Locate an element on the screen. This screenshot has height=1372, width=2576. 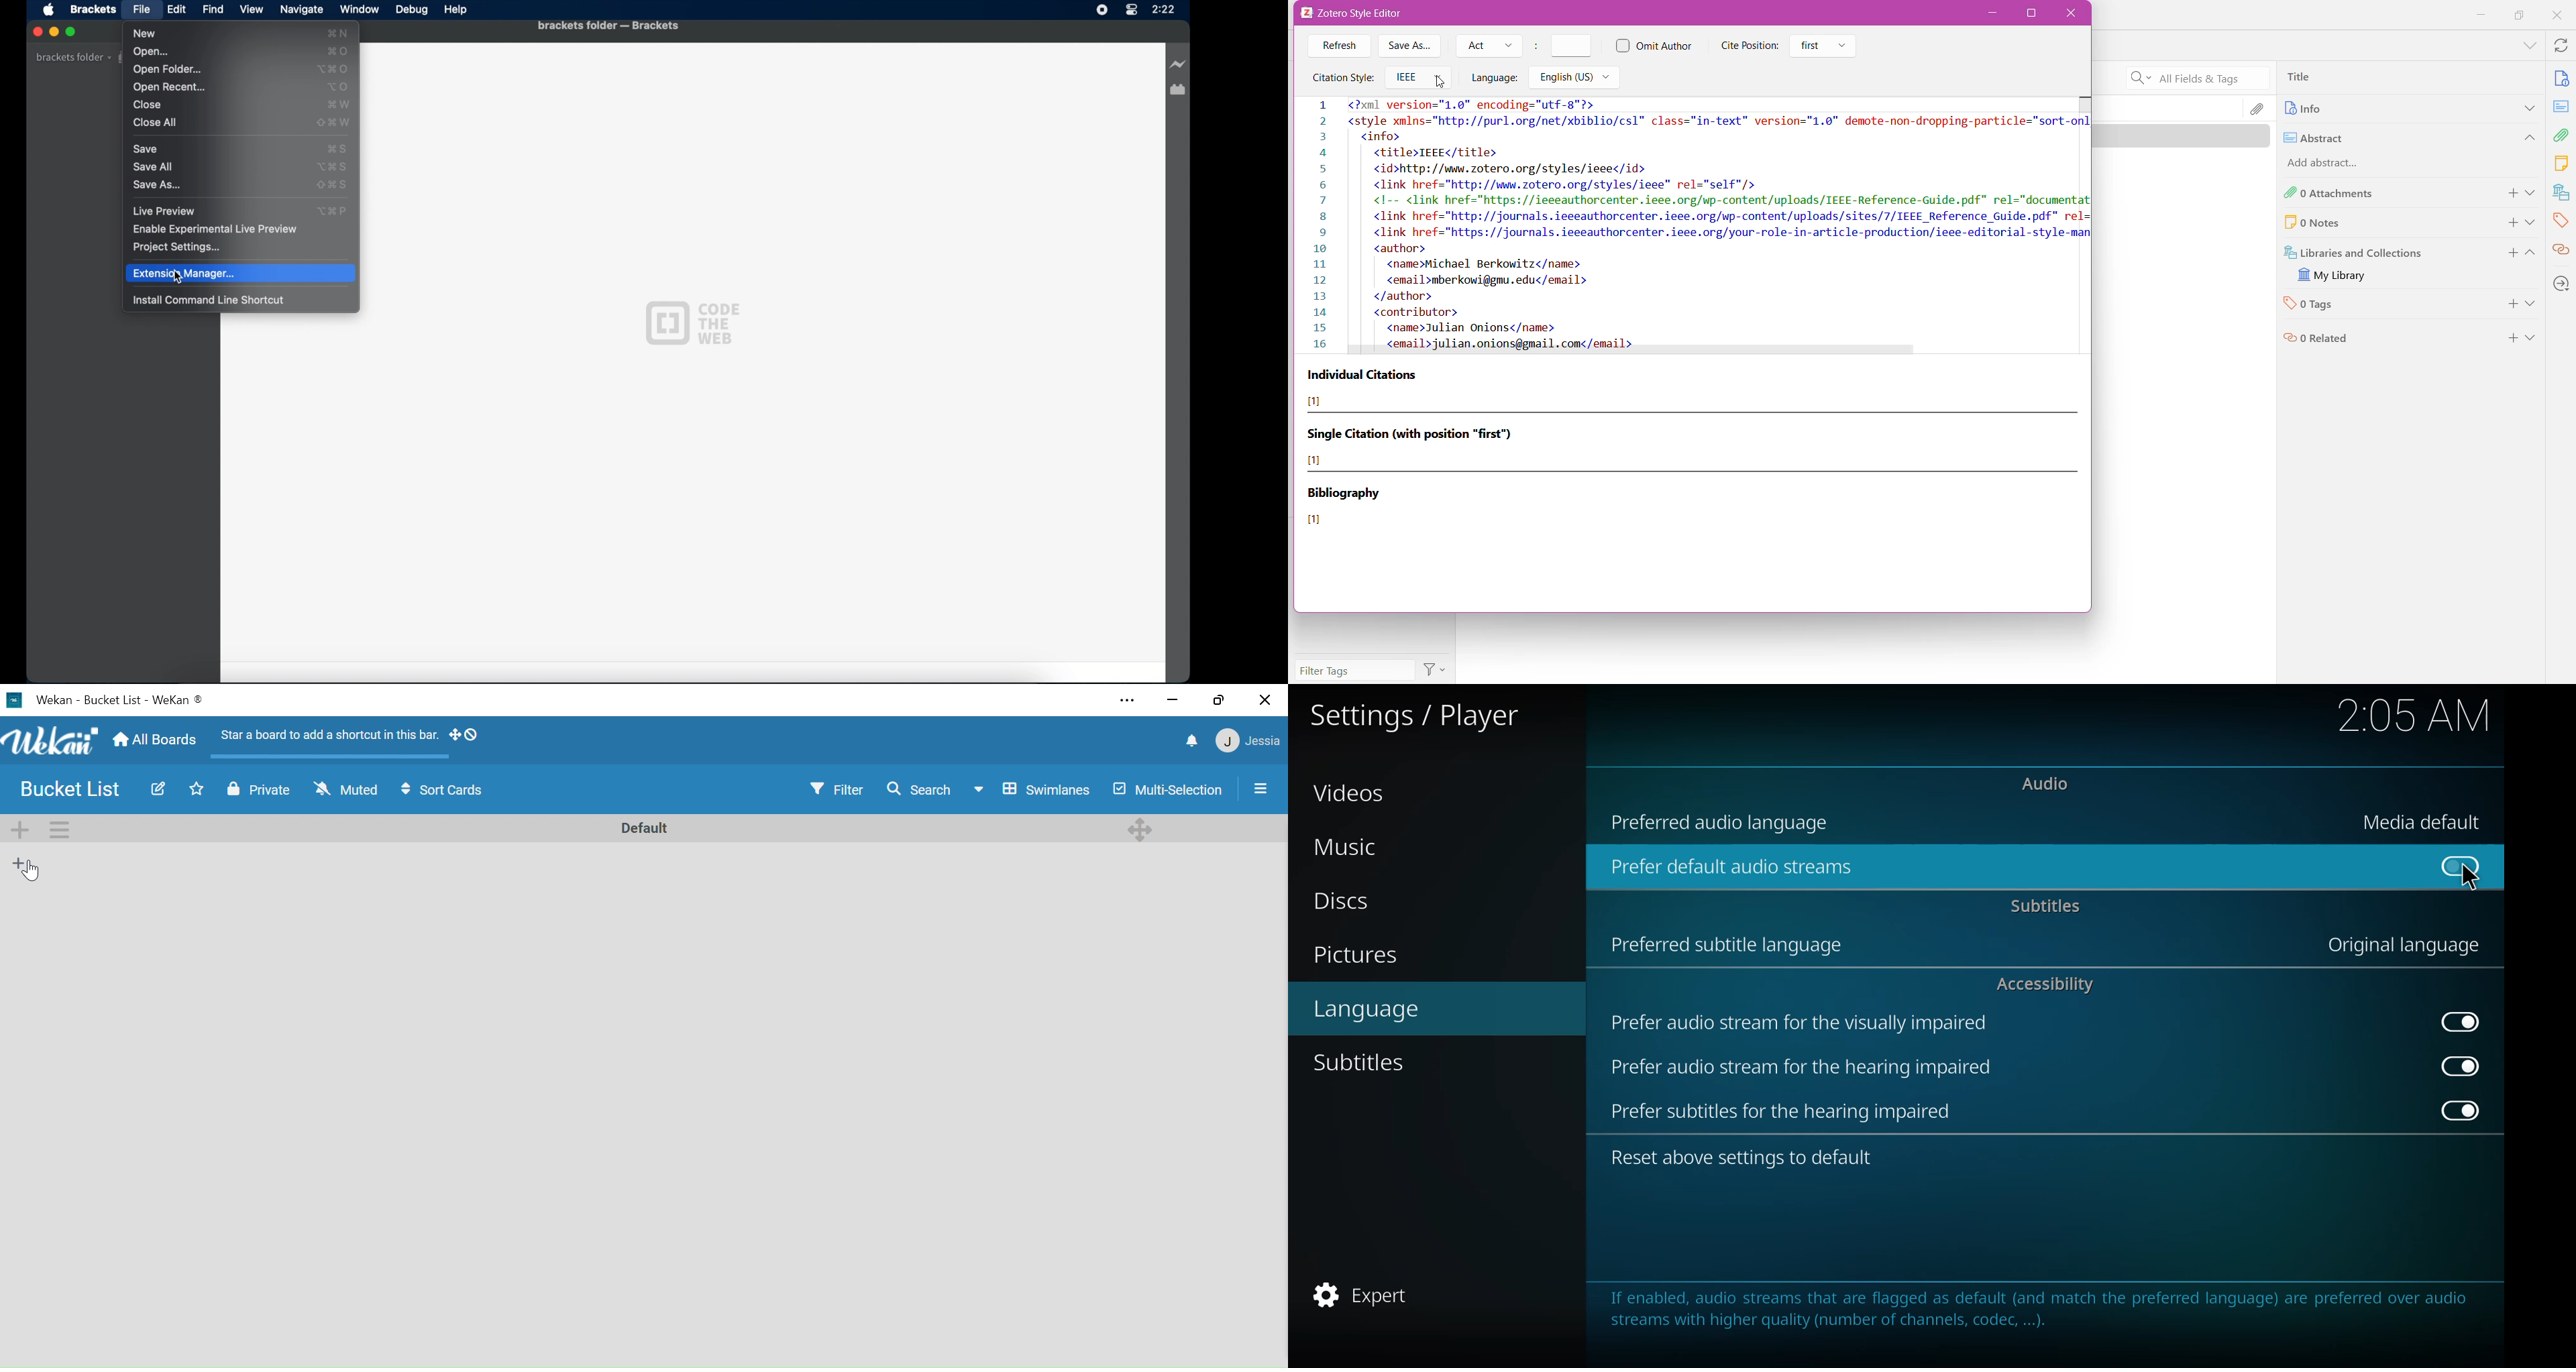
Avatar is located at coordinates (1226, 742).